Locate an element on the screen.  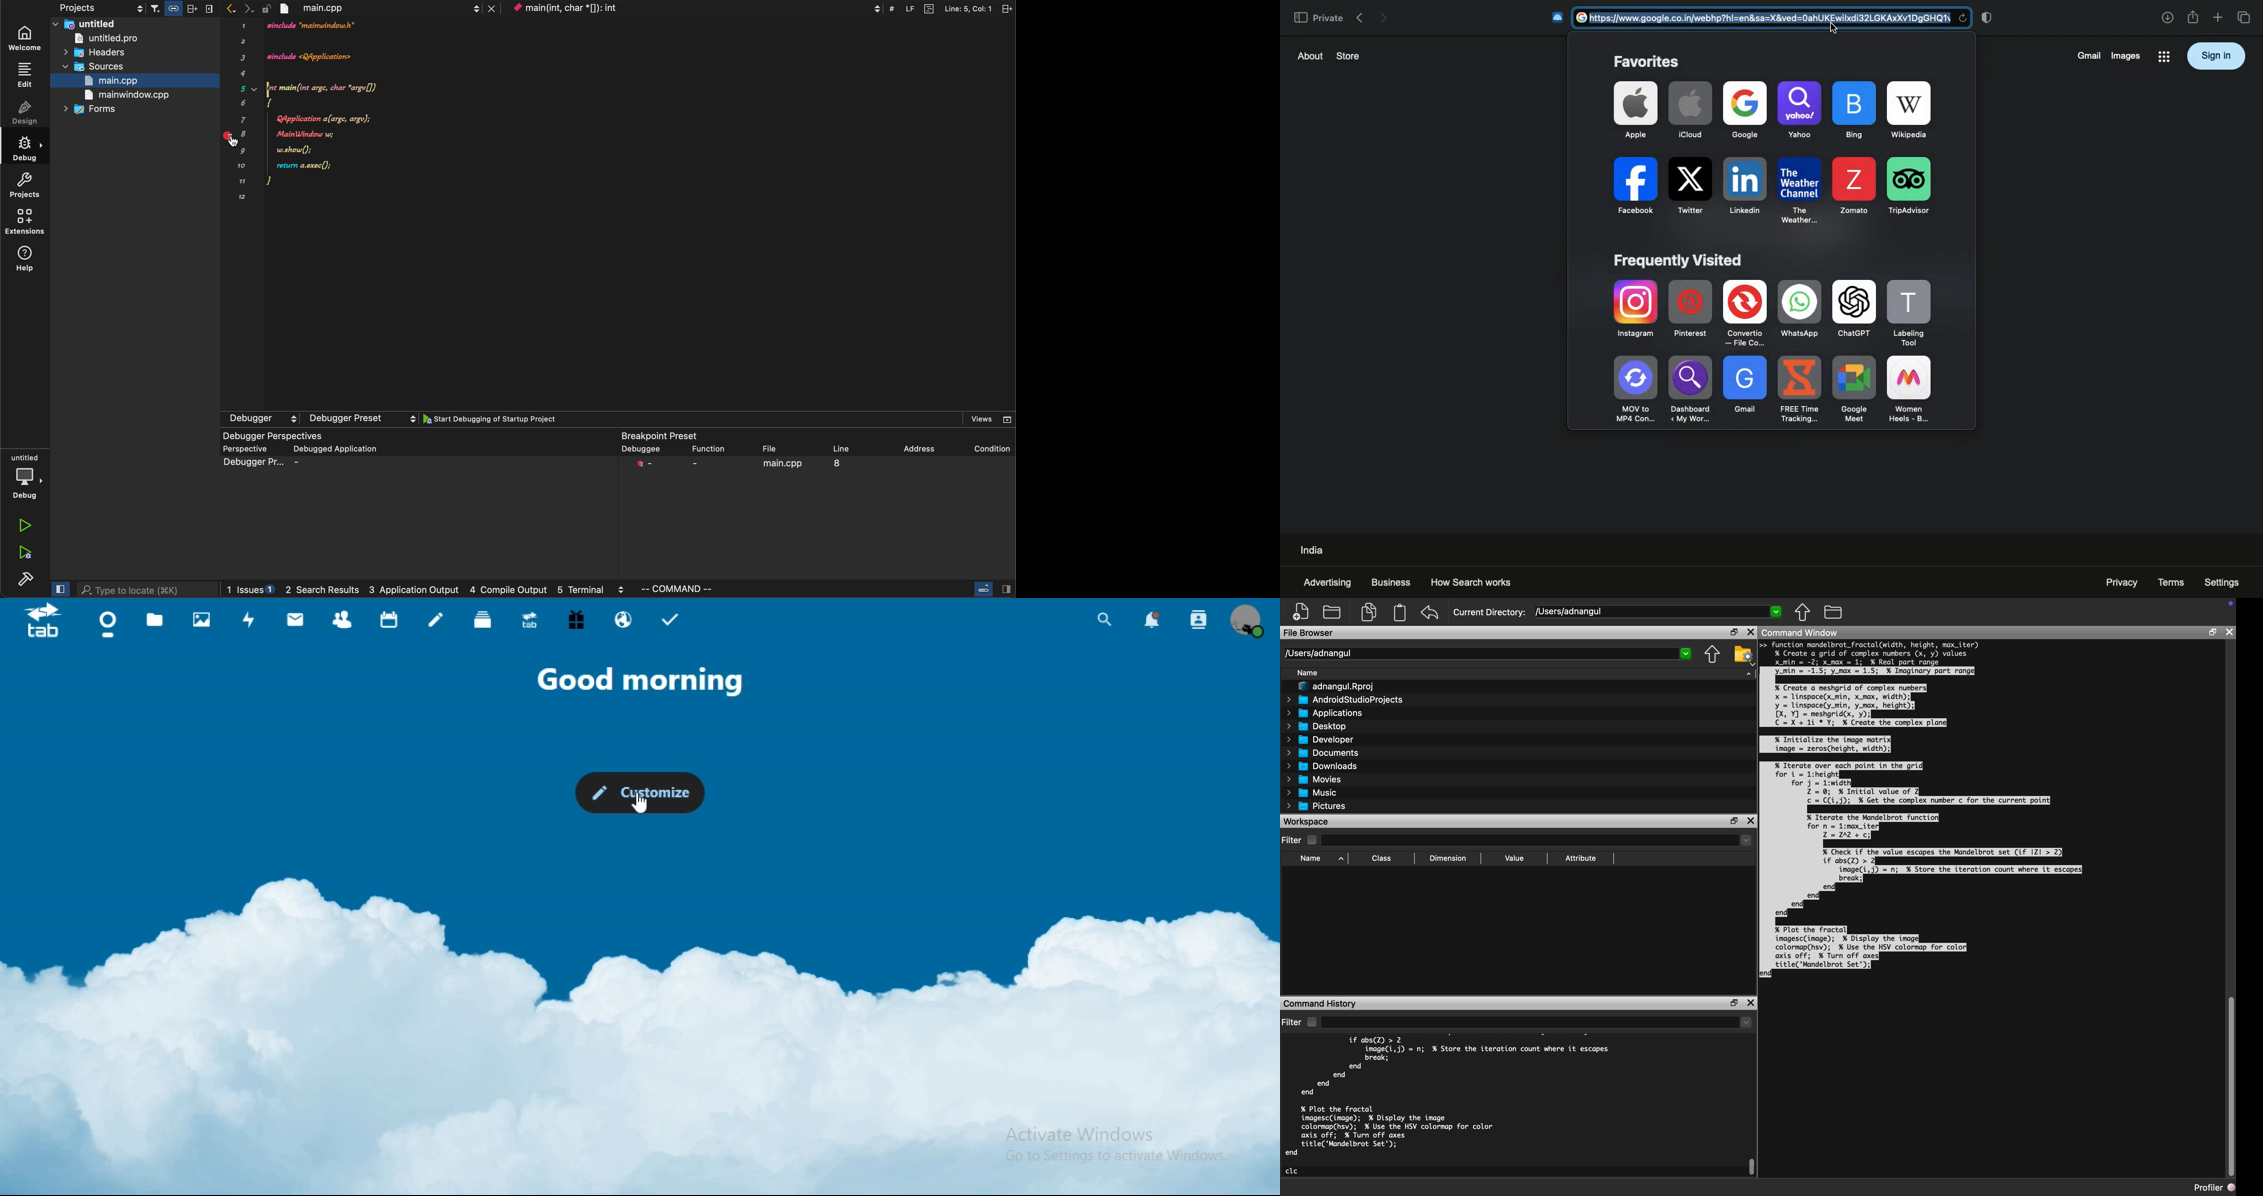
email hosting is located at coordinates (623, 620).